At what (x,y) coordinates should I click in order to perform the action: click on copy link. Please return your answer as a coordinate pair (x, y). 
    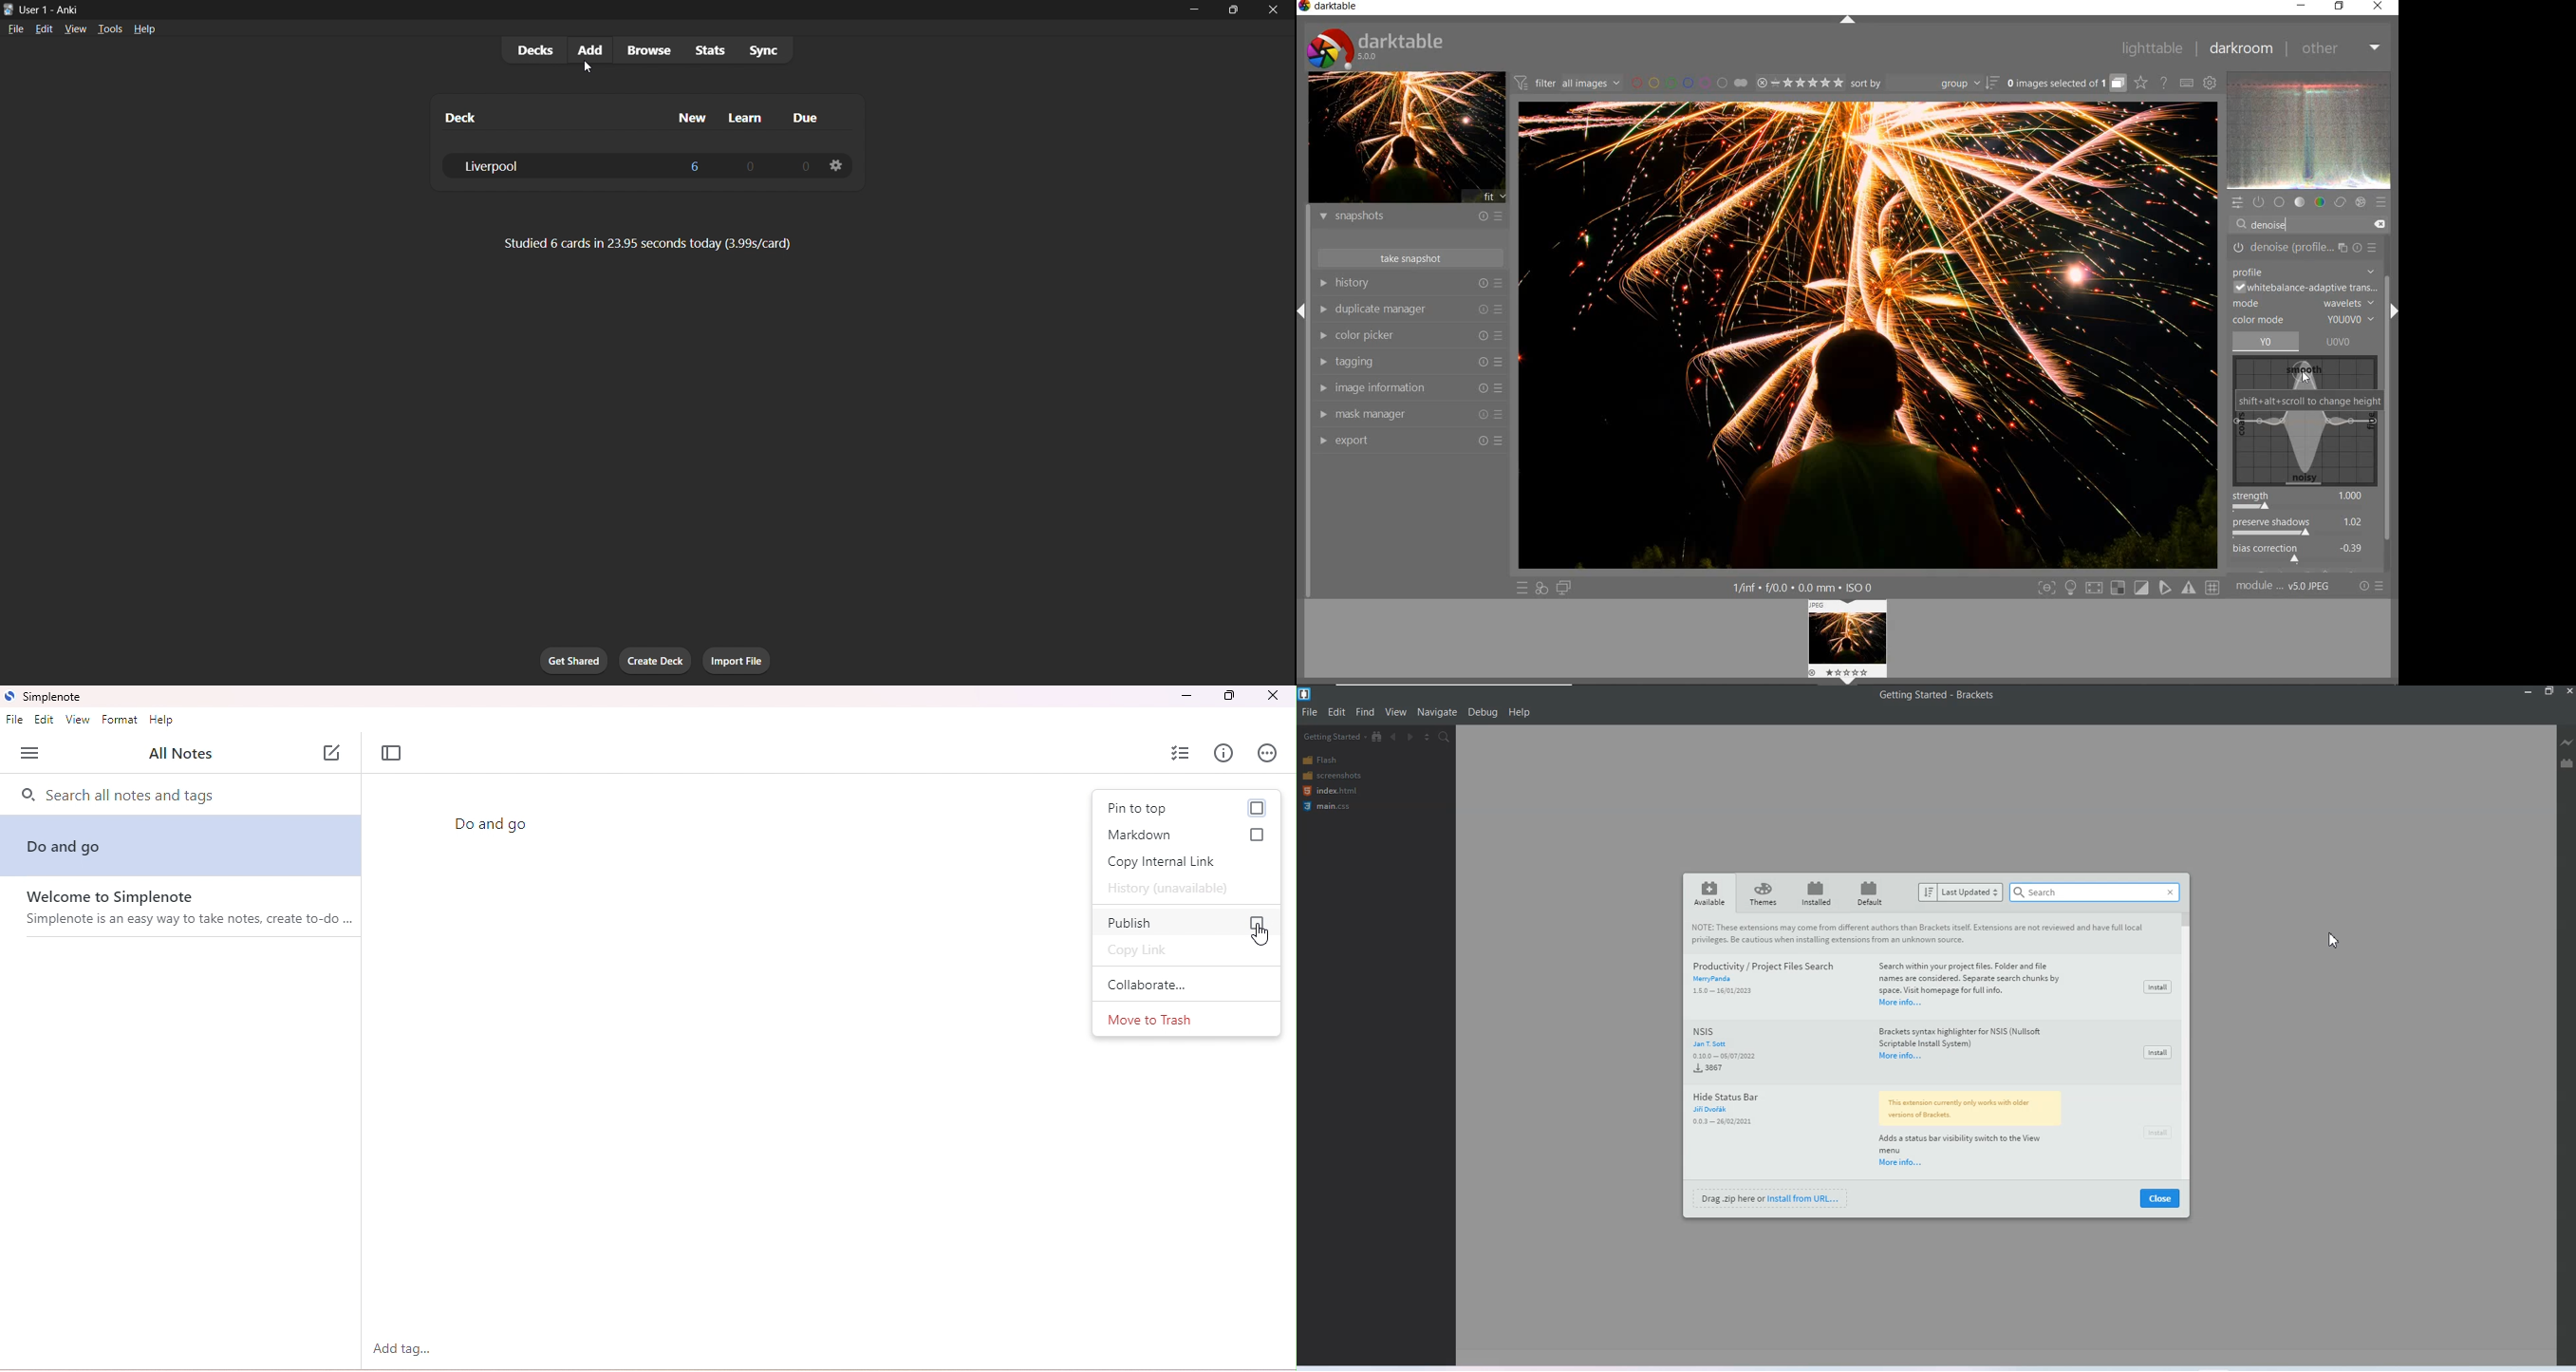
    Looking at the image, I should click on (1160, 949).